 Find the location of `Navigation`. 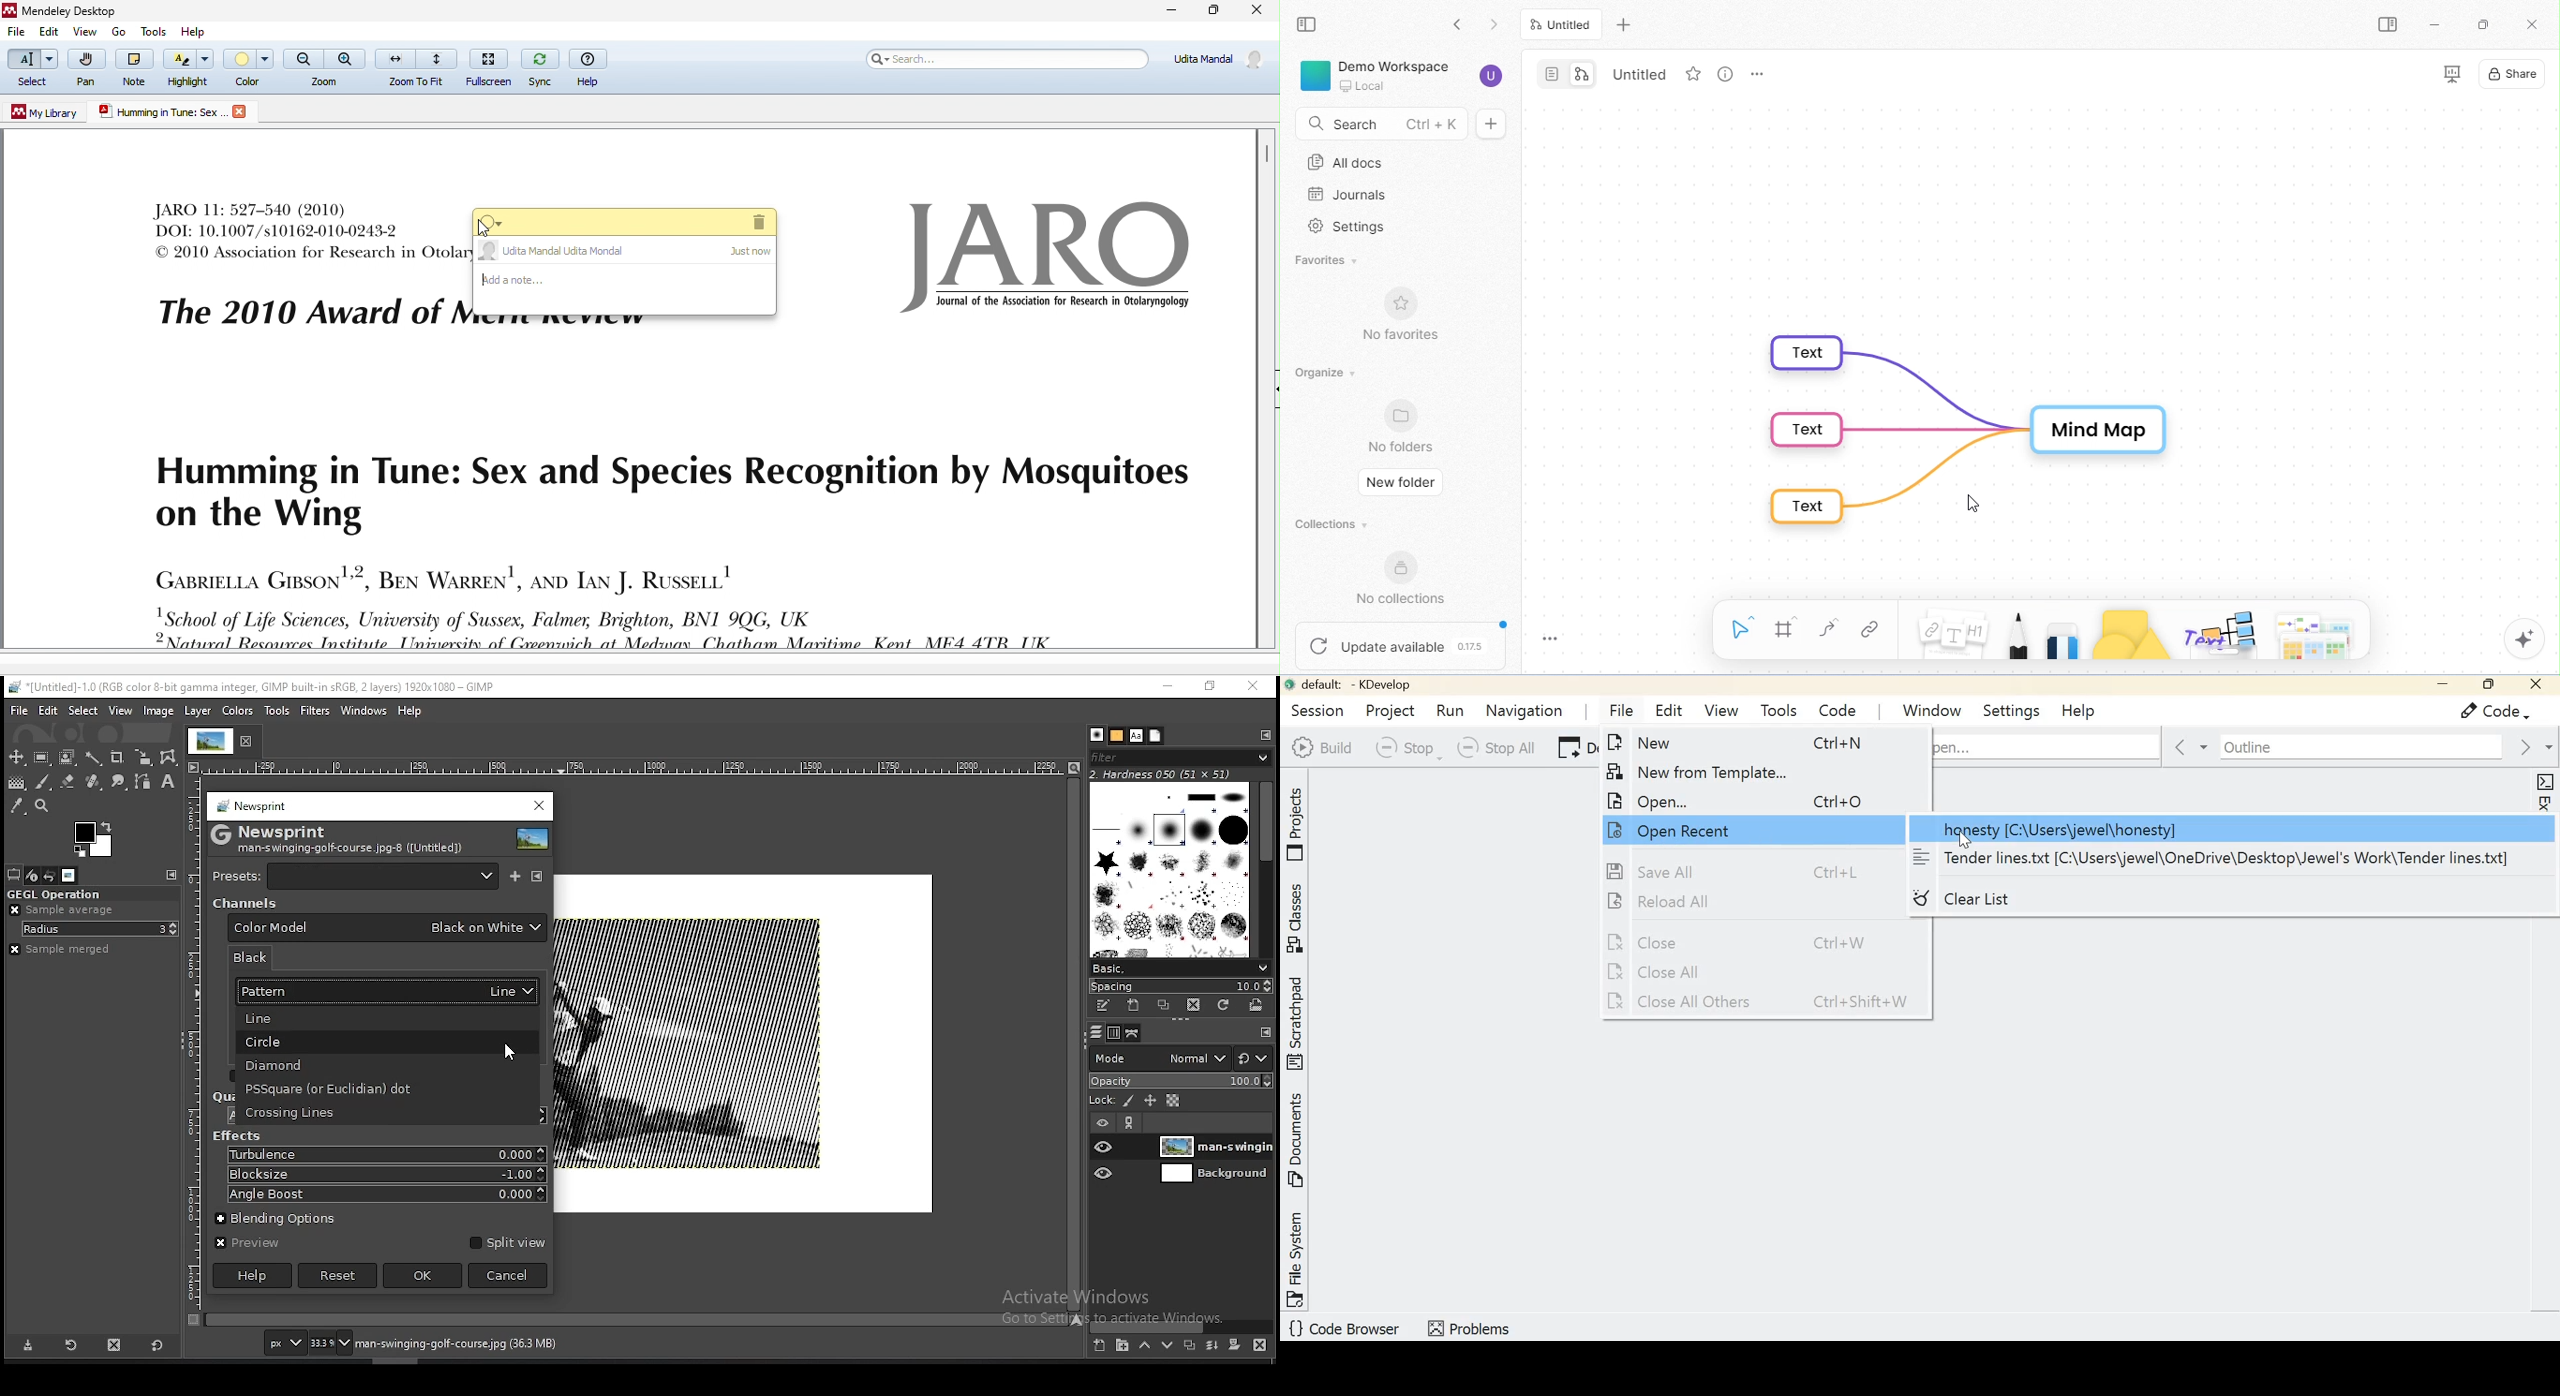

Navigation is located at coordinates (1525, 710).